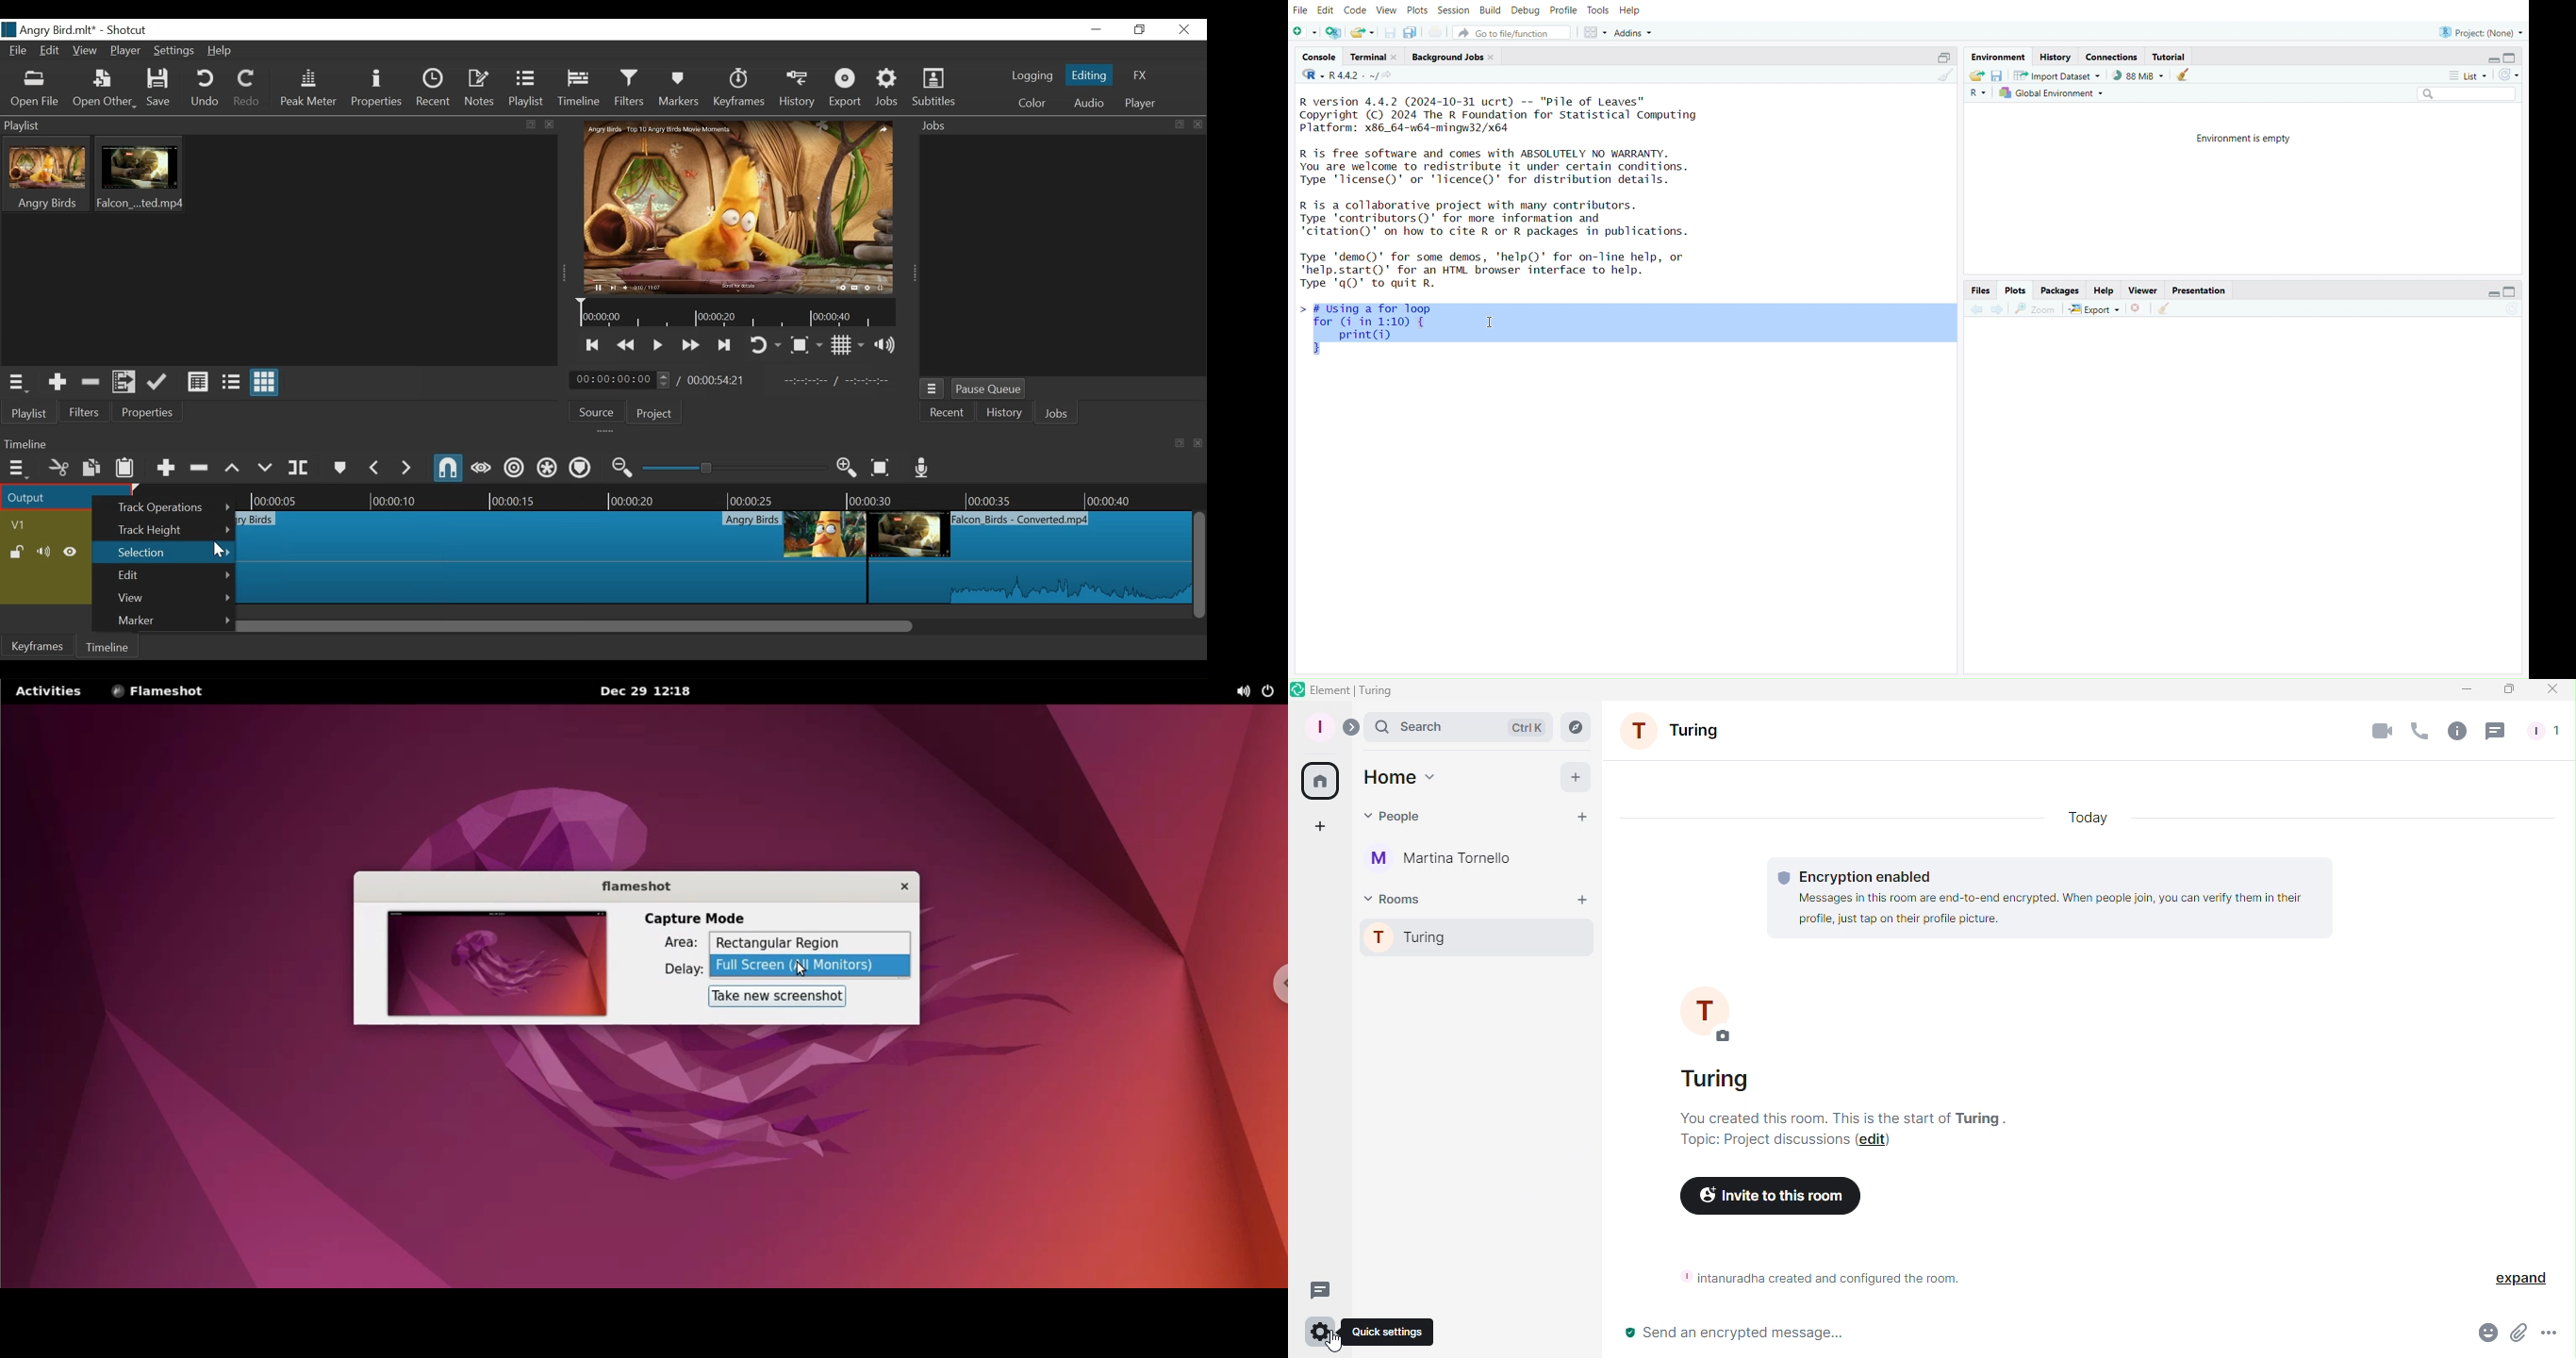  Describe the element at coordinates (1943, 58) in the screenshot. I see `collapse` at that location.